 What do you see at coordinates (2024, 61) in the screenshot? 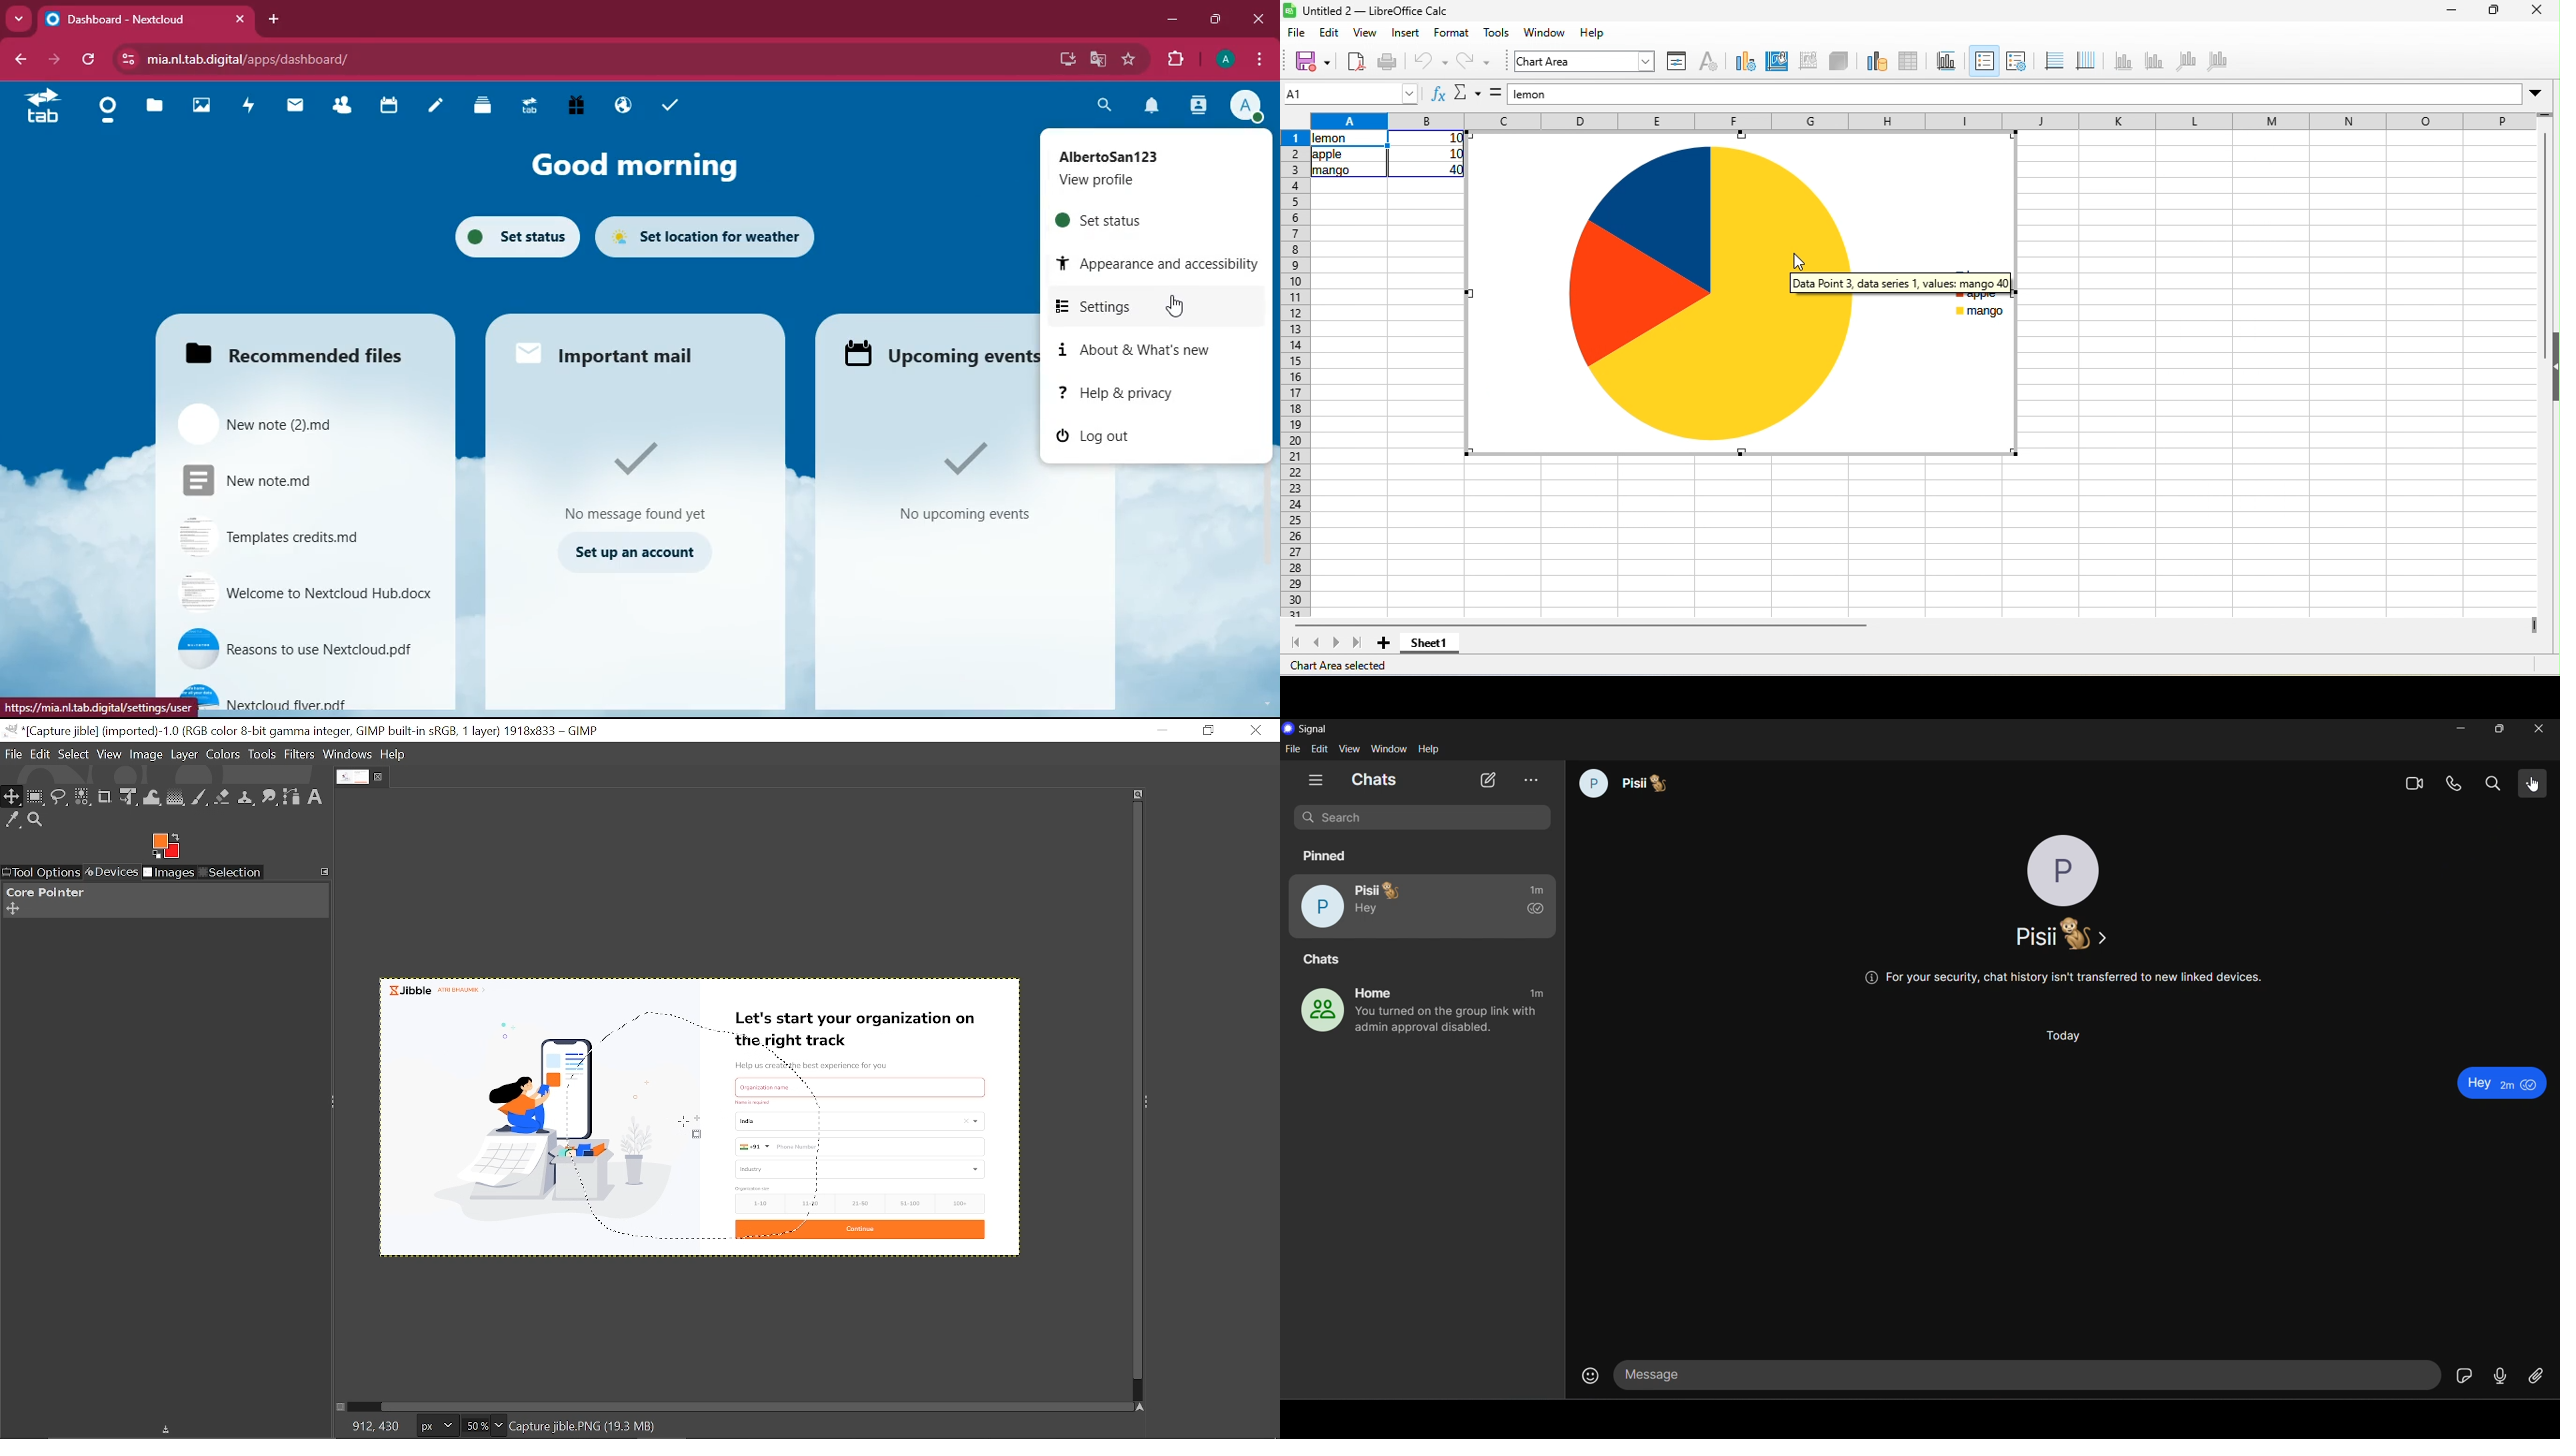
I see `legend` at bounding box center [2024, 61].